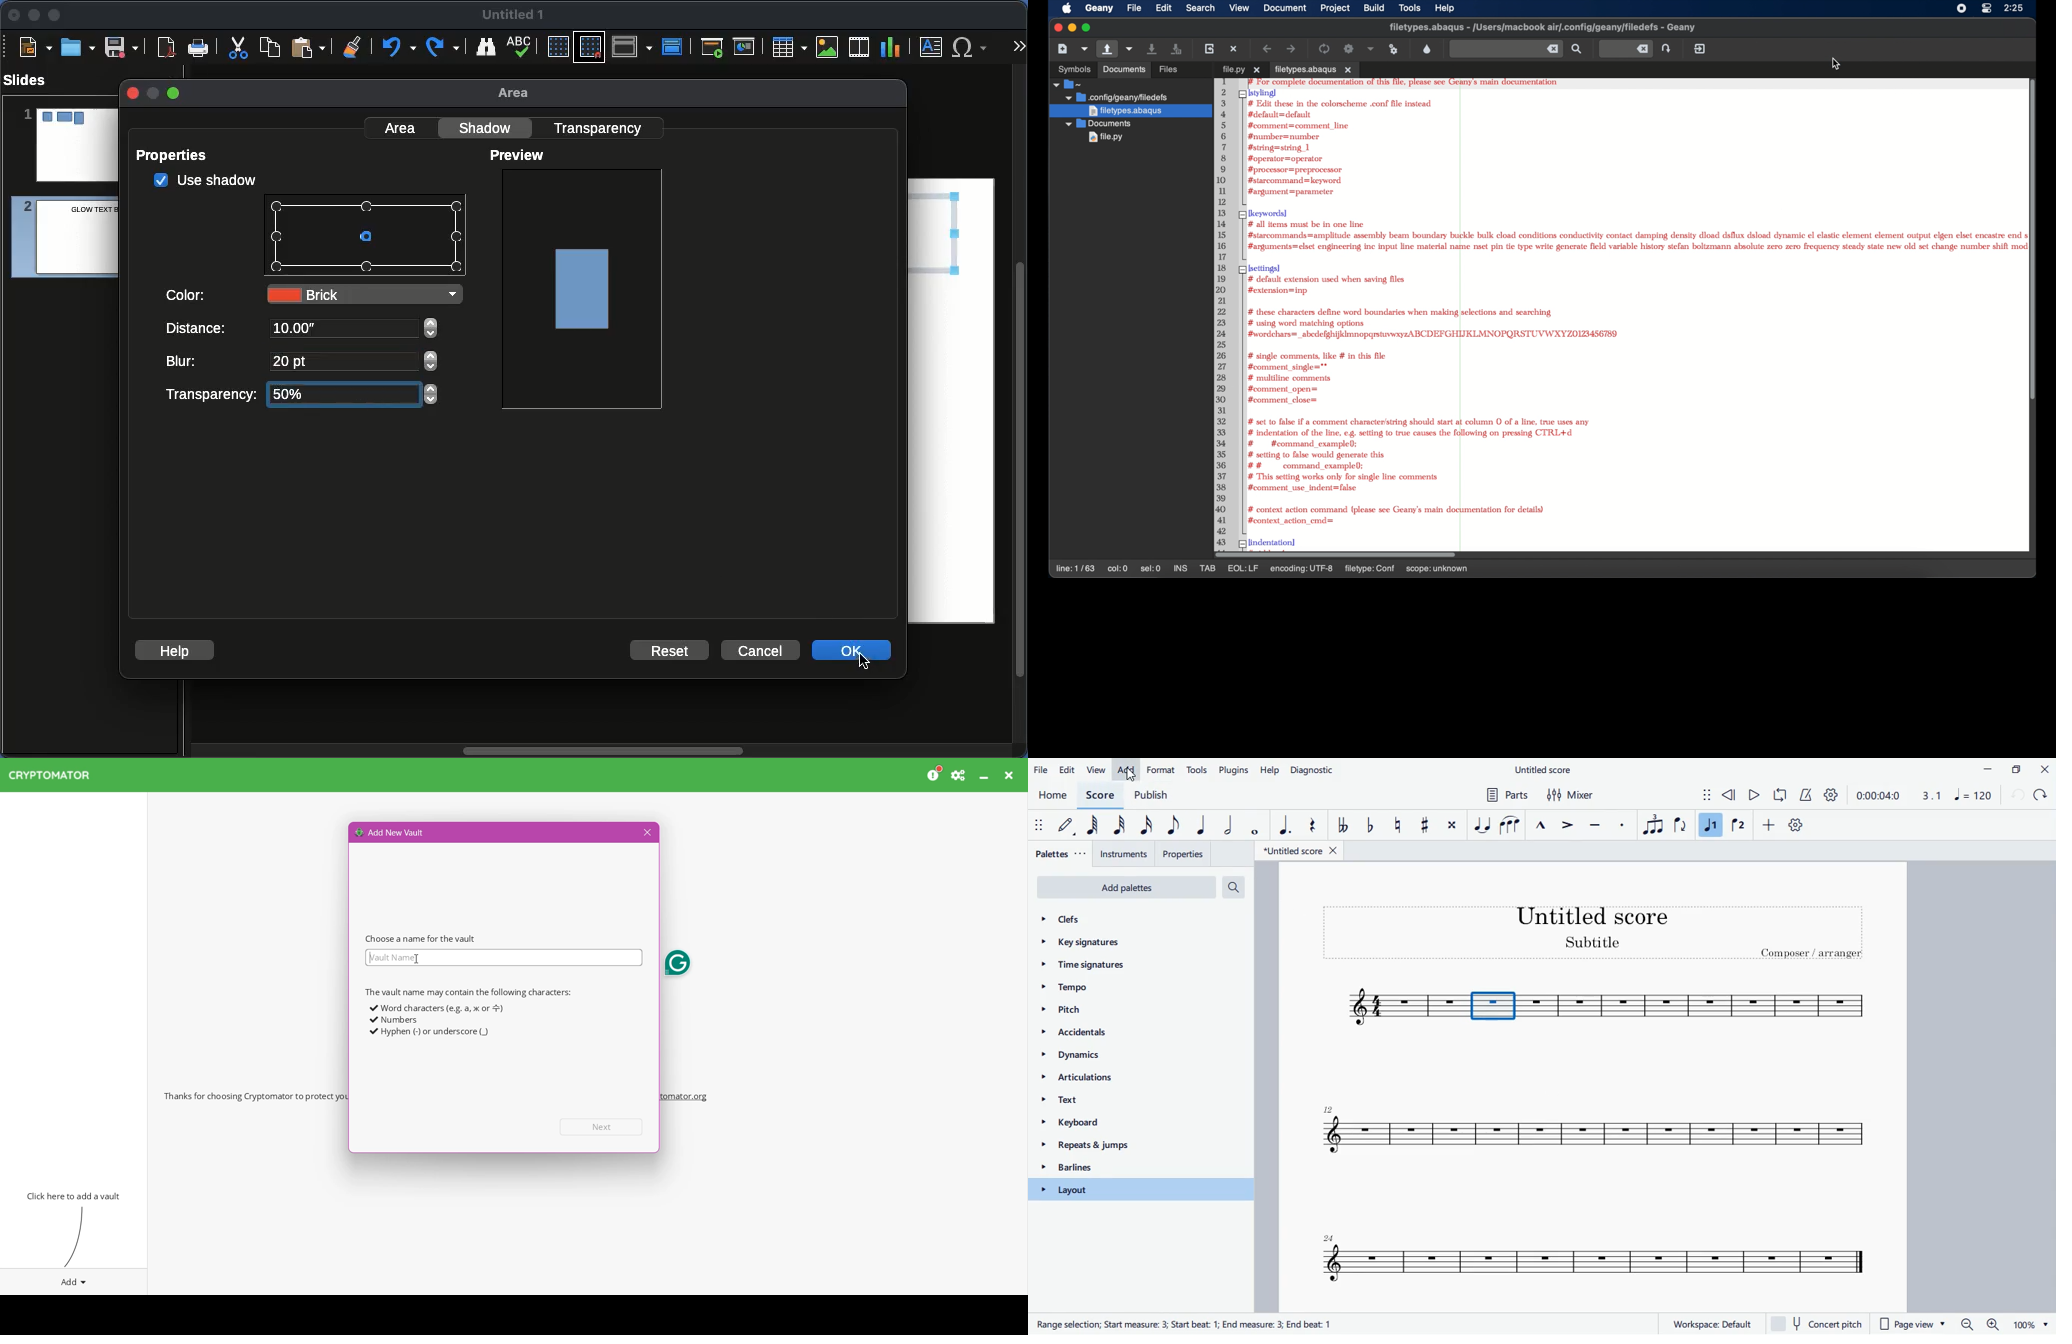 Image resolution: width=2072 pixels, height=1344 pixels. What do you see at coordinates (1085, 49) in the screenshot?
I see `create file from template` at bounding box center [1085, 49].